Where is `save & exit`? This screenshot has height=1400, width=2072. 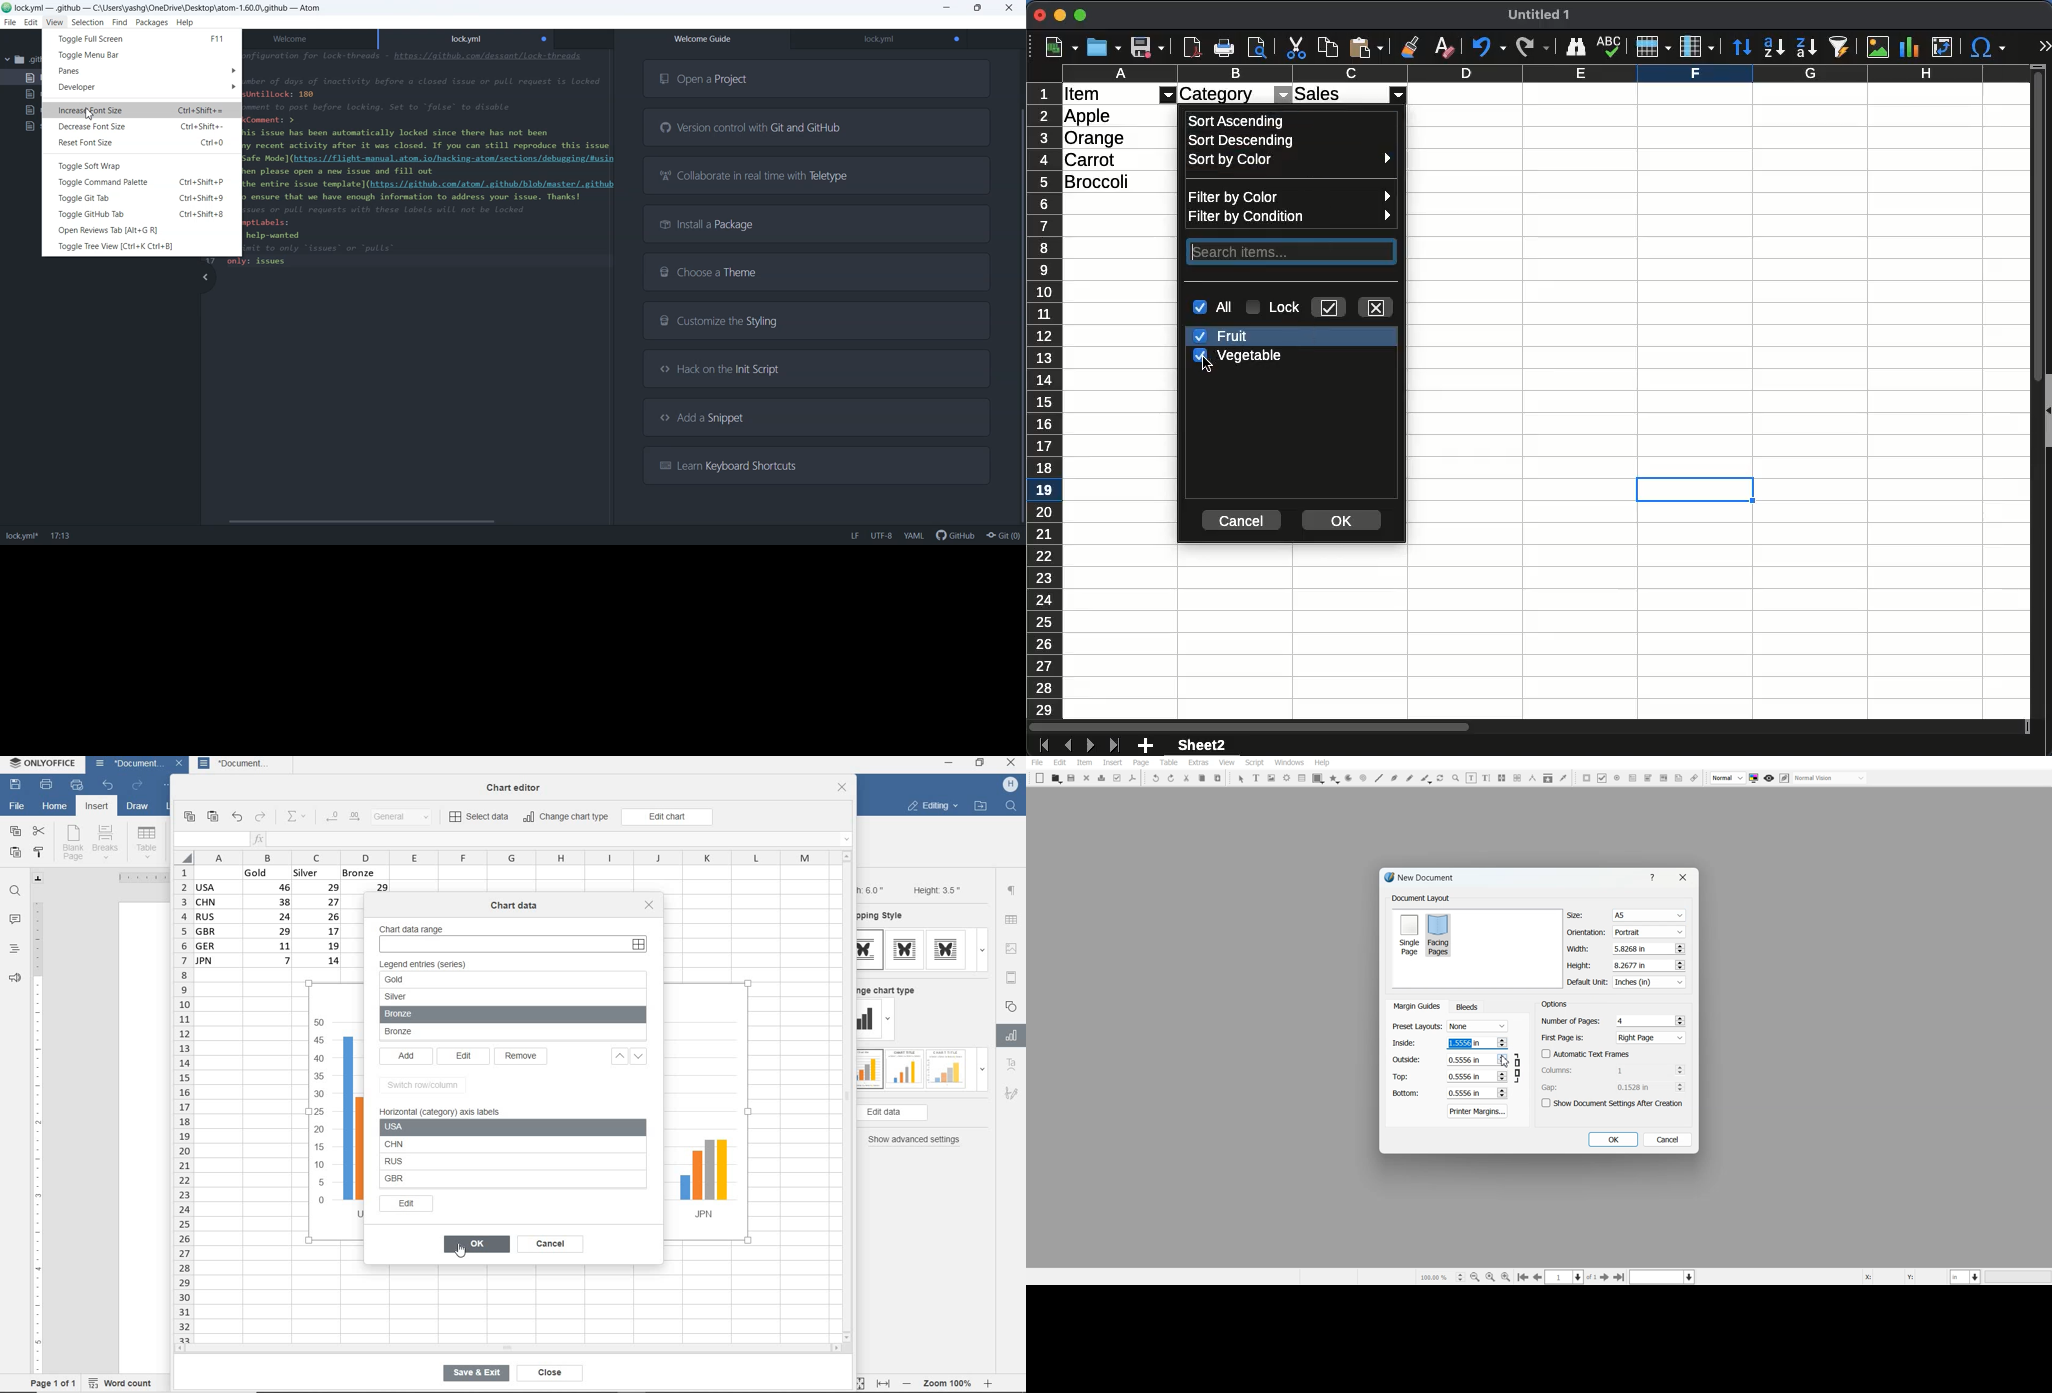 save & exit is located at coordinates (474, 1376).